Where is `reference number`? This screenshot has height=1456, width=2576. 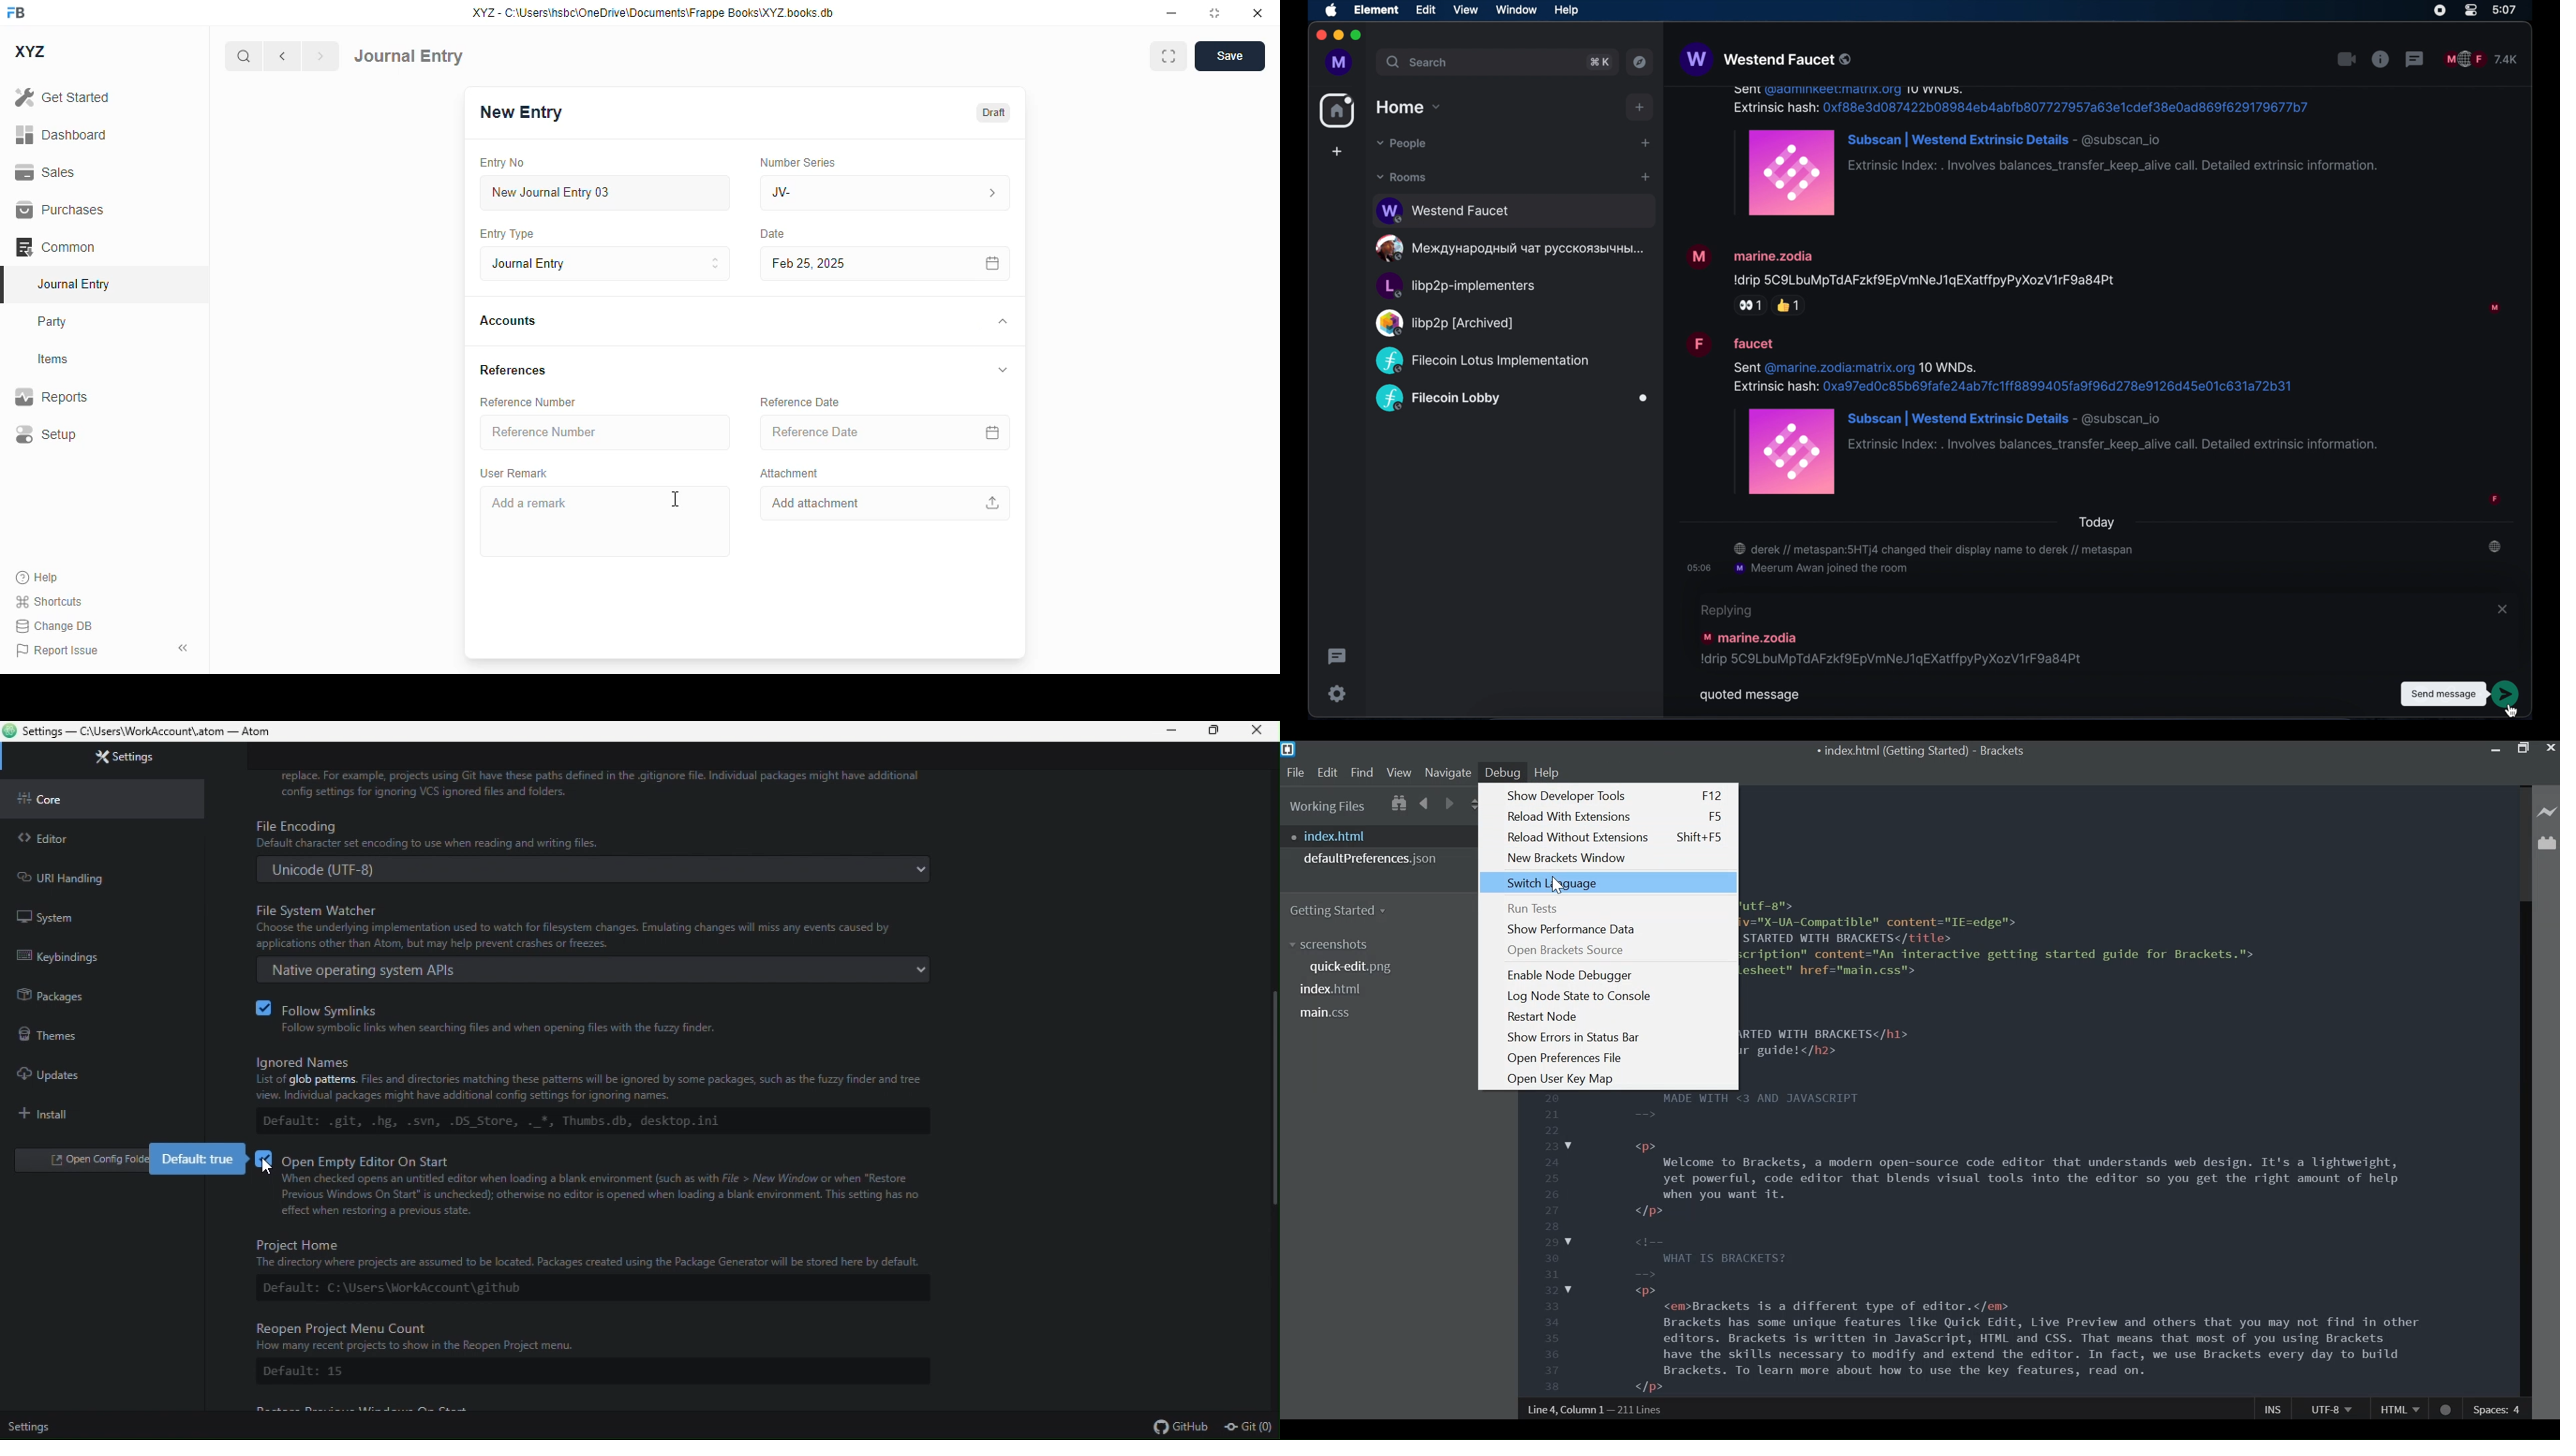
reference number is located at coordinates (607, 433).